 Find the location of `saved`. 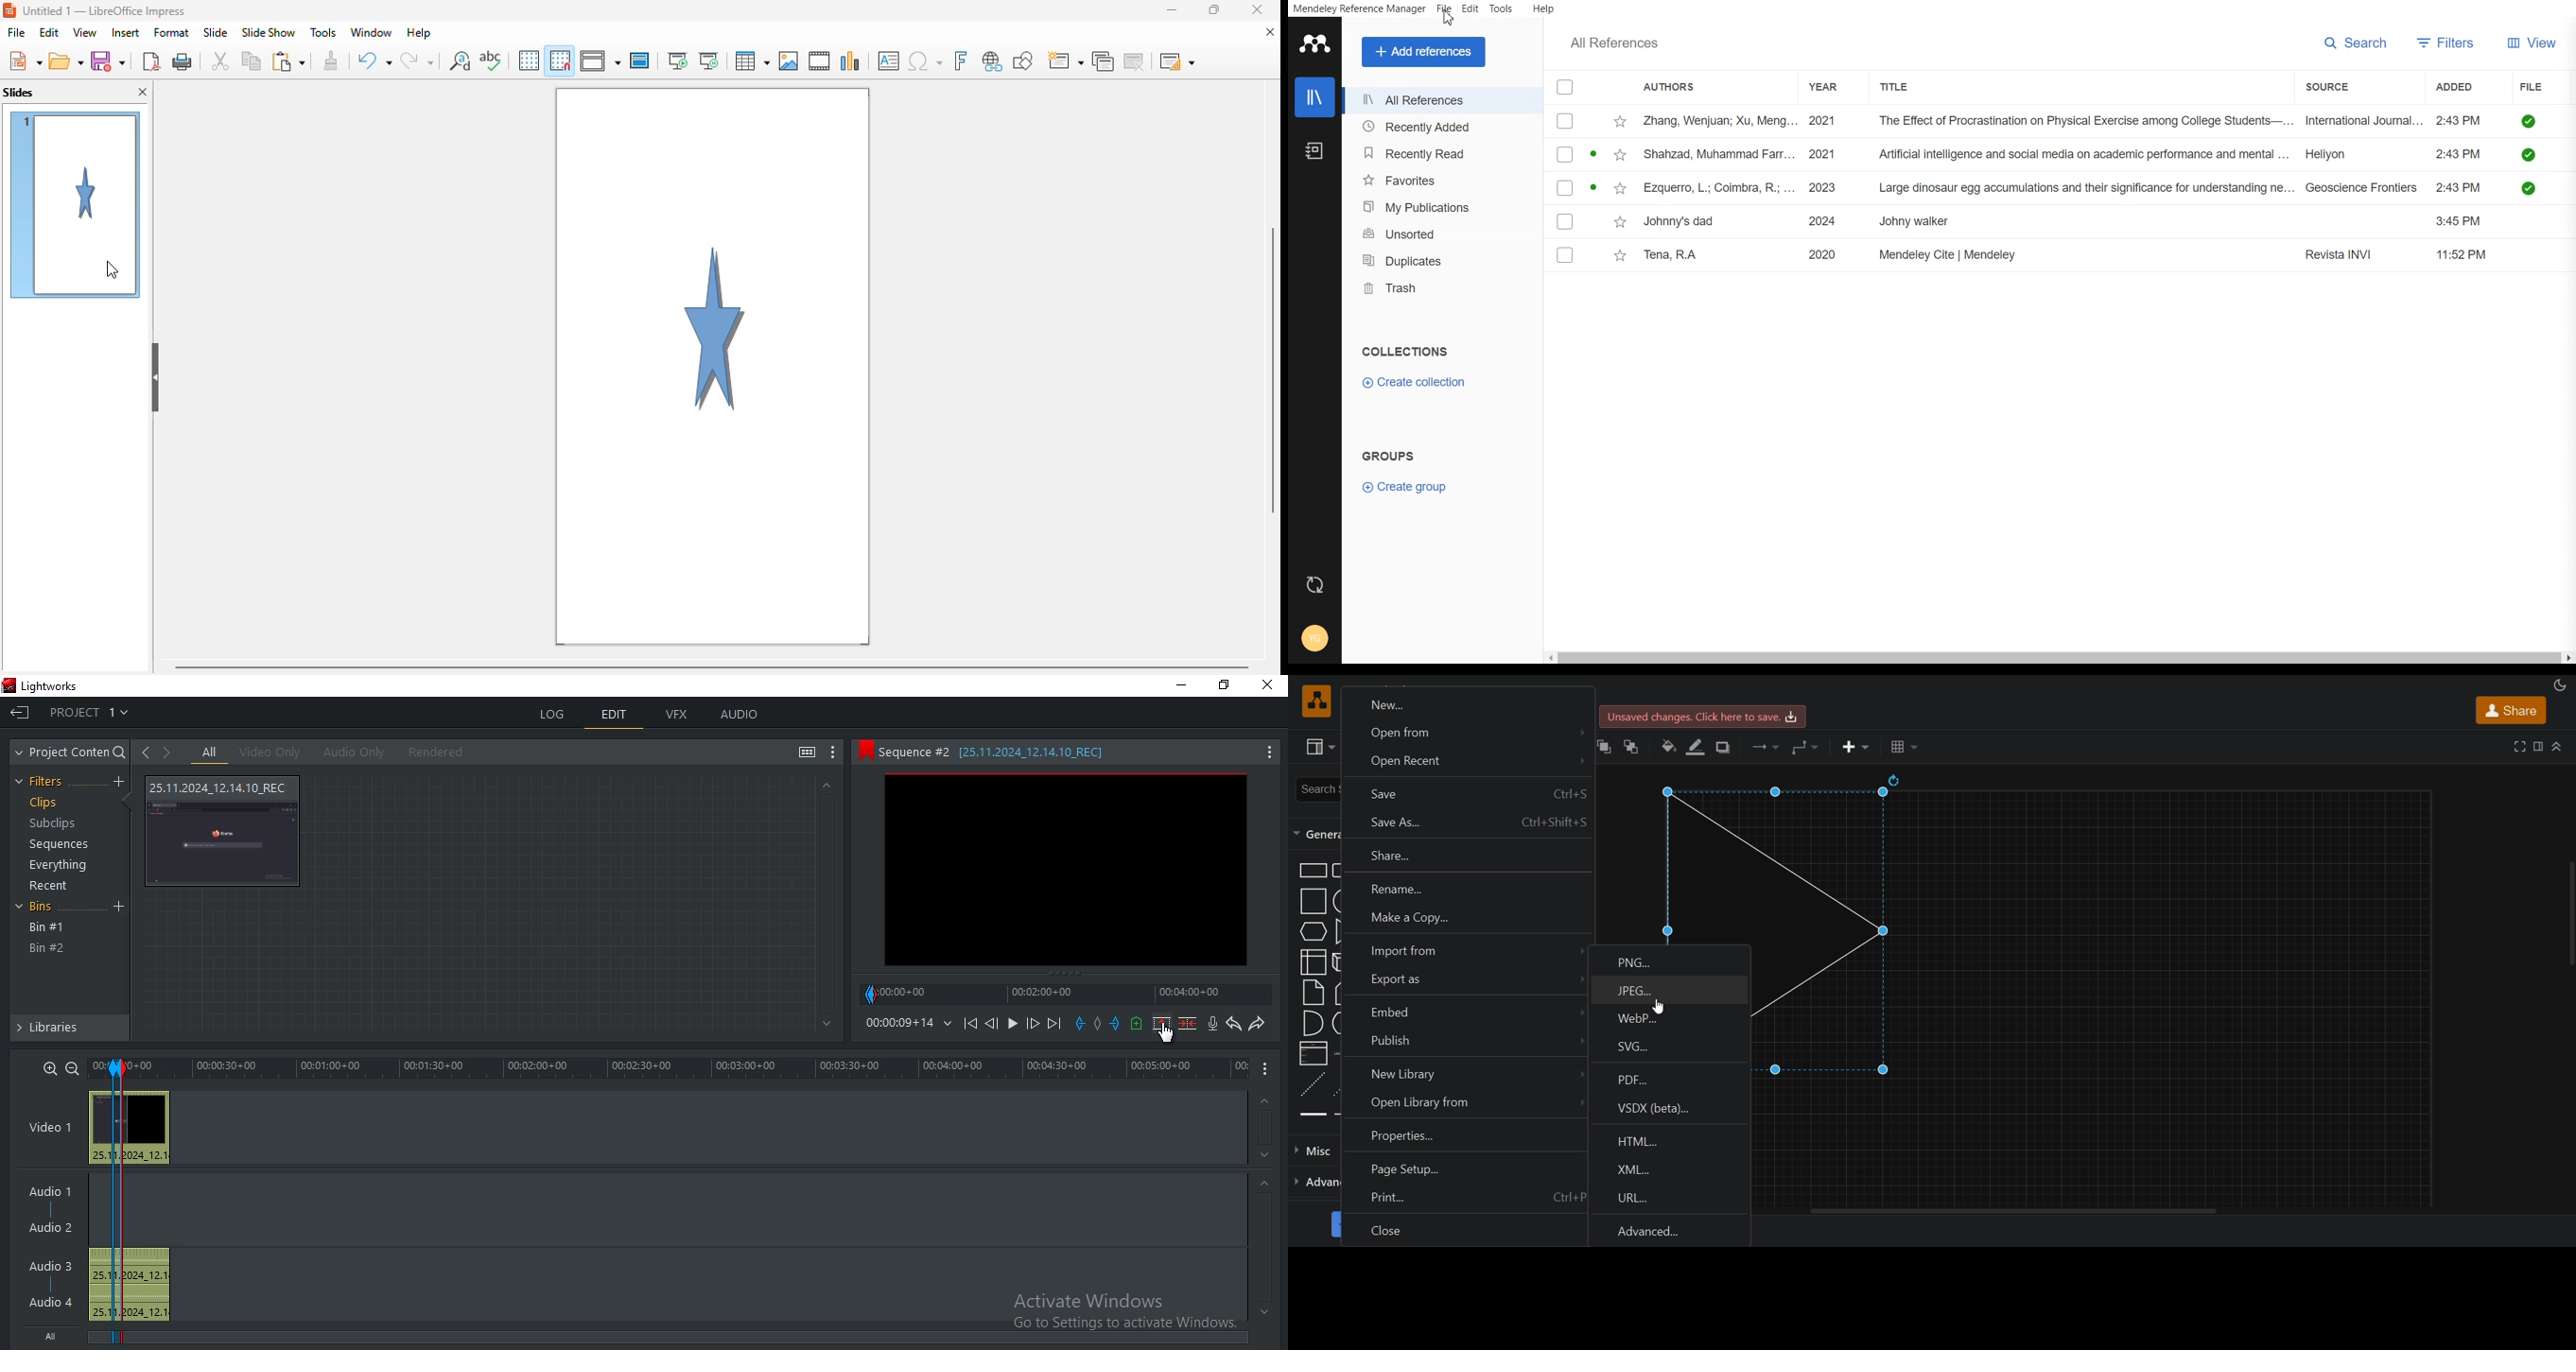

saved is located at coordinates (2530, 188).